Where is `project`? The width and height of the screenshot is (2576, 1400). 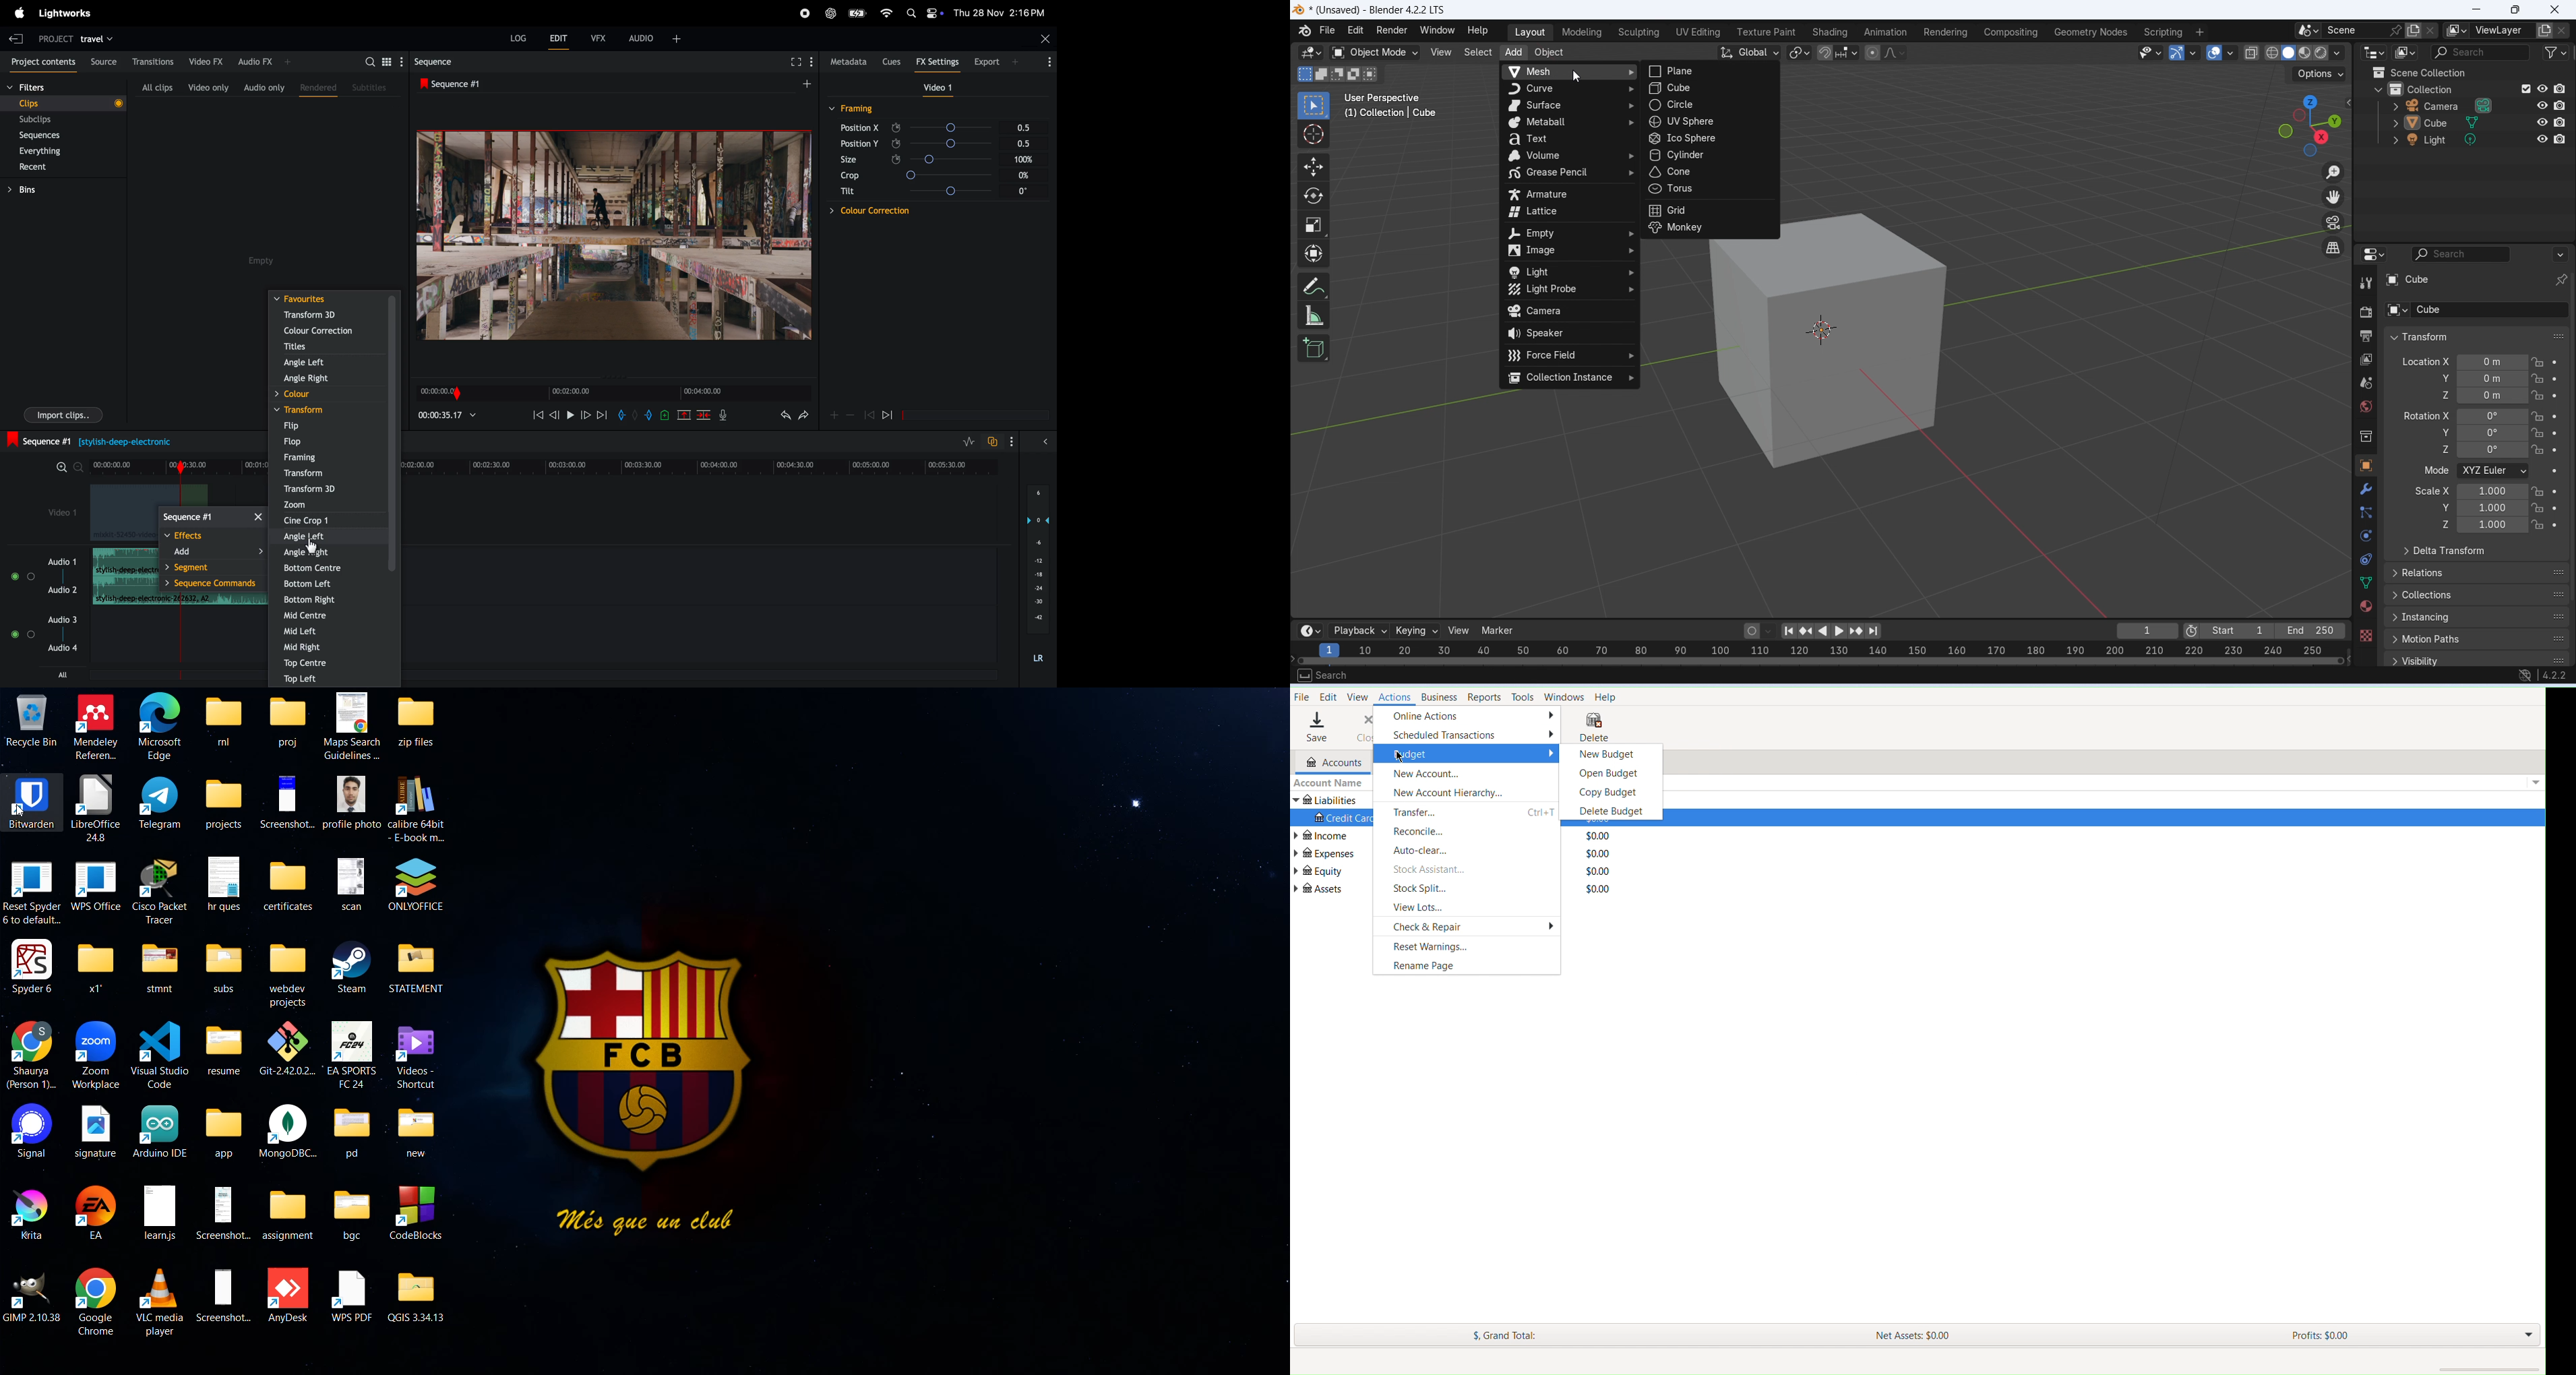
project is located at coordinates (51, 38).